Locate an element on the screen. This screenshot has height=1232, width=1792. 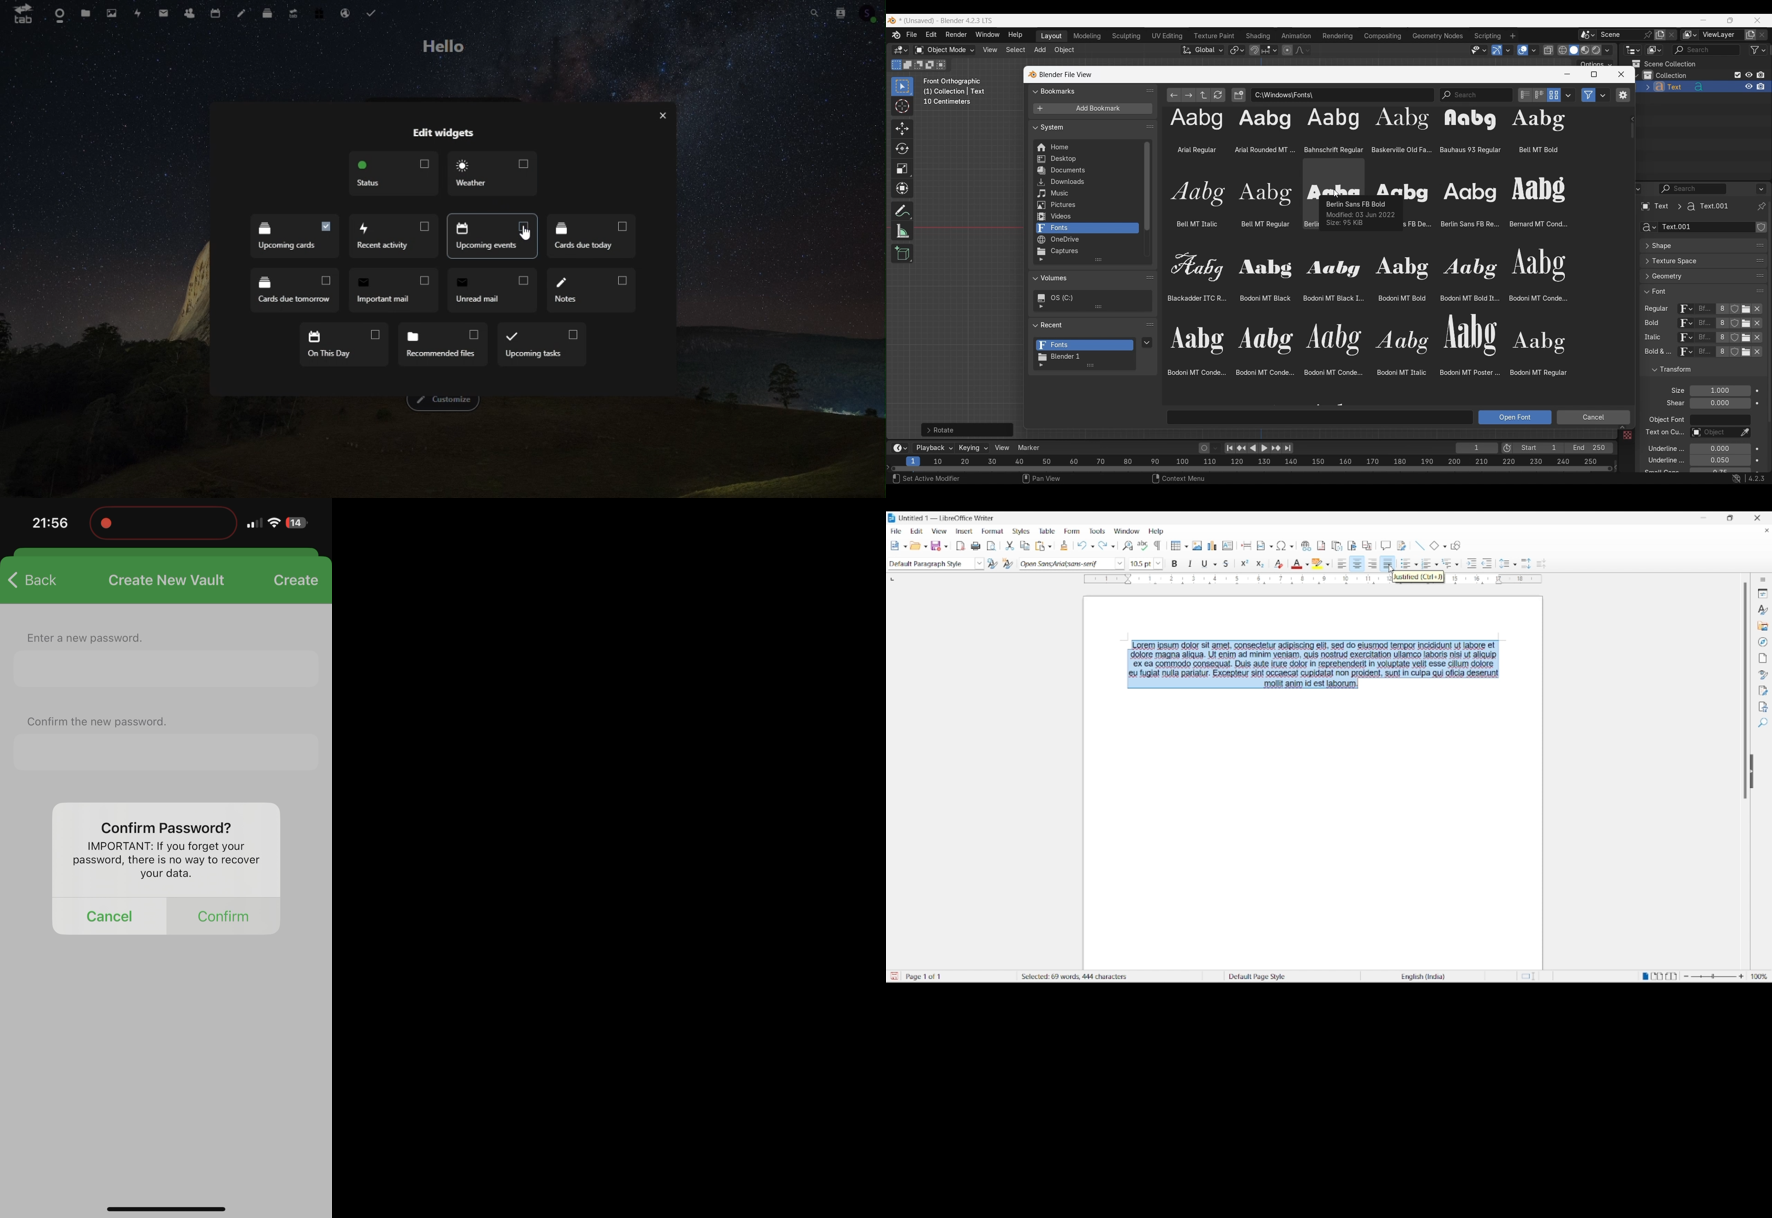
Selected color for highlighting color is located at coordinates (1317, 563).